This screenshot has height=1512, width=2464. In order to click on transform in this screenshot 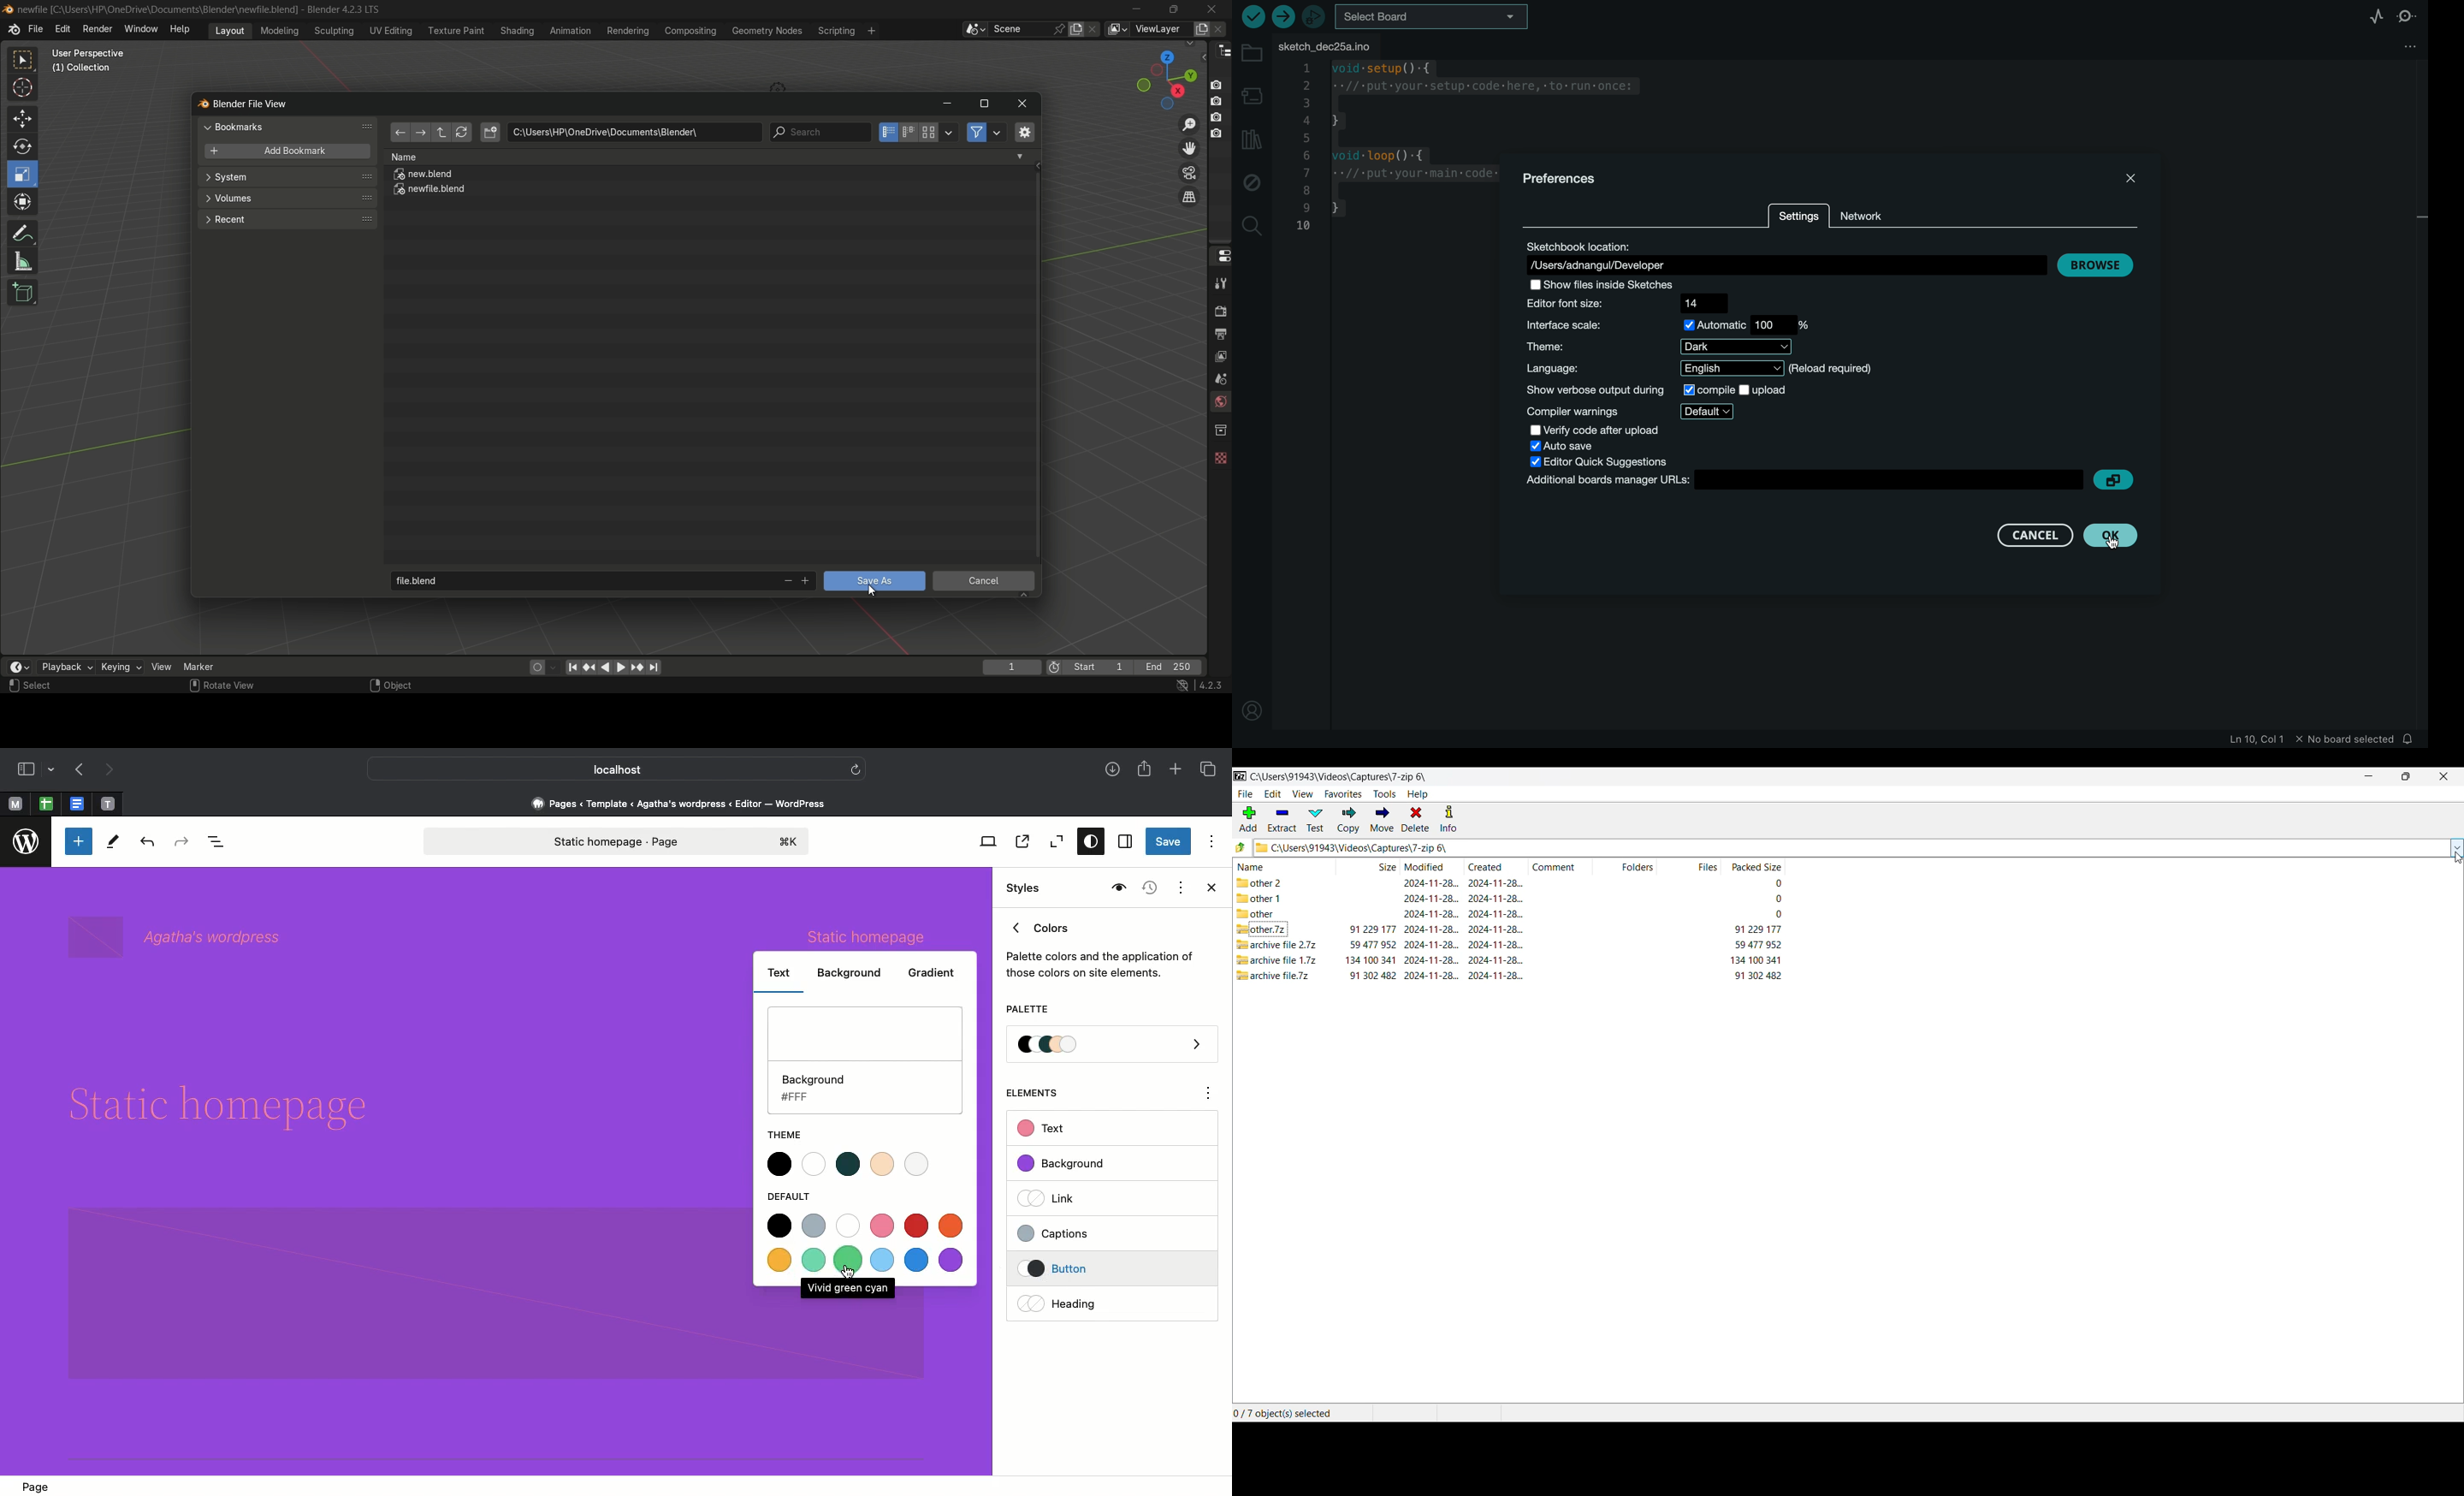, I will do `click(24, 203)`.